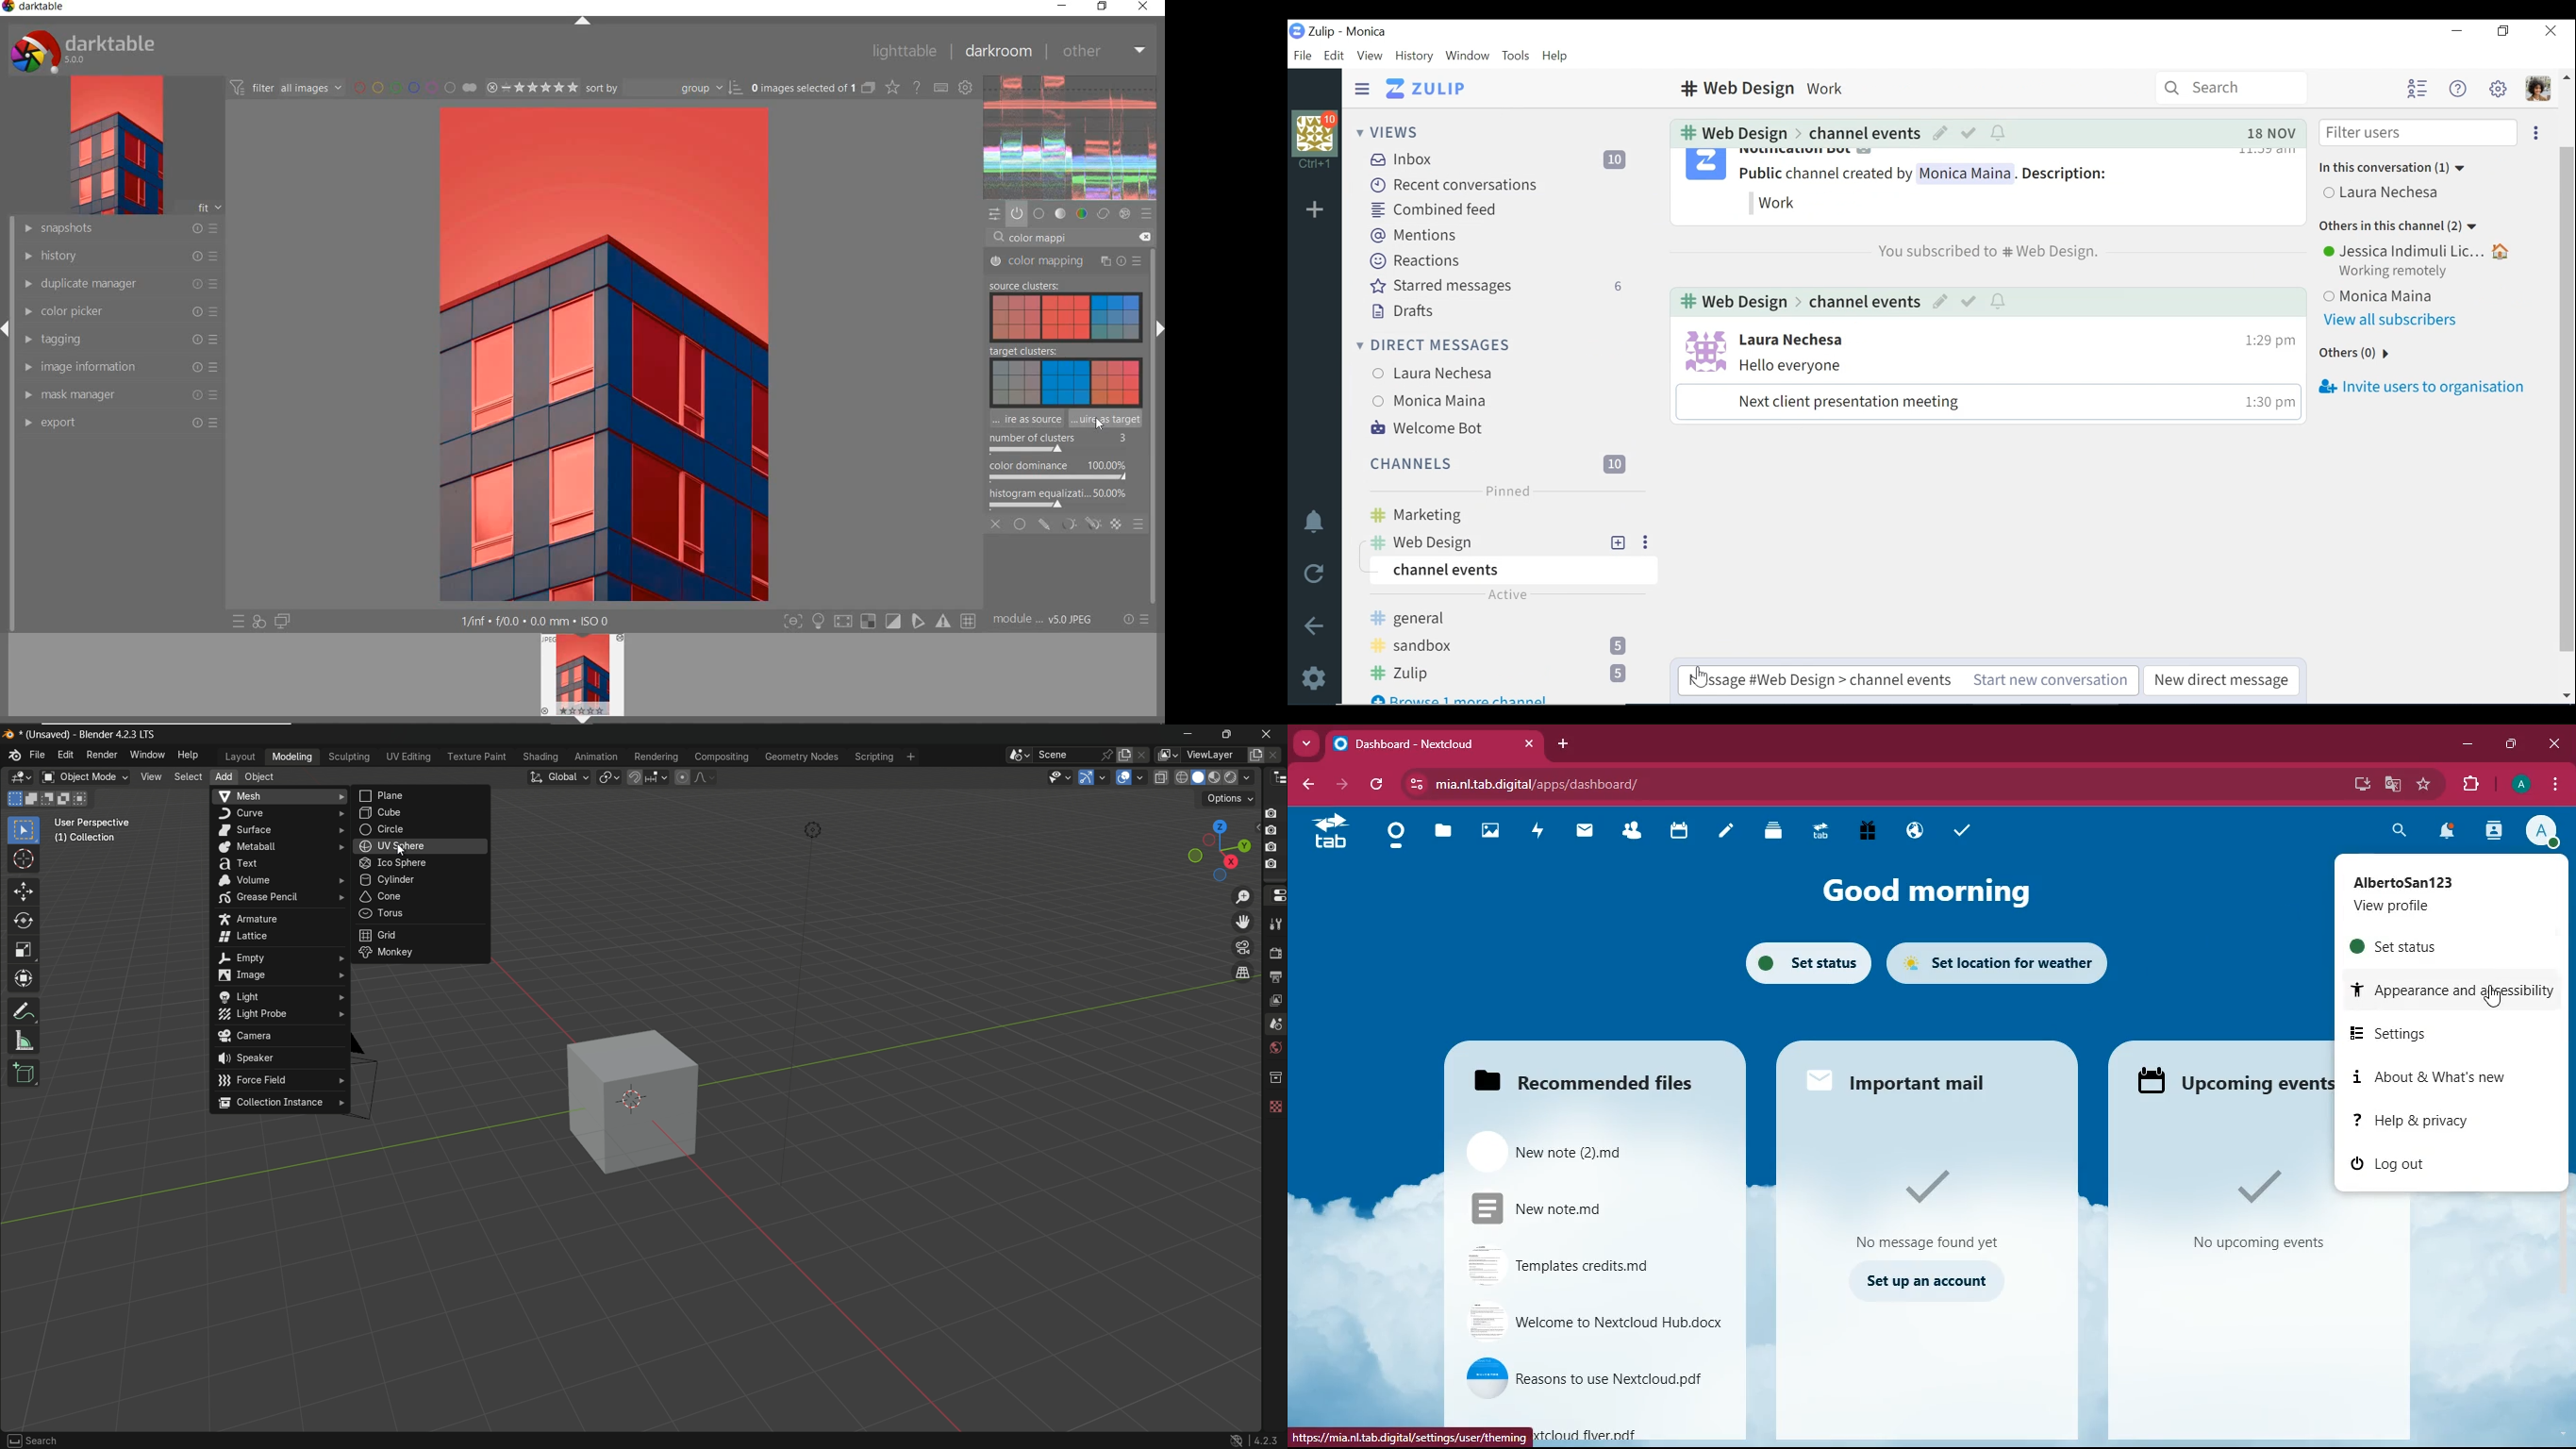 The width and height of the screenshot is (2576, 1456). Describe the element at coordinates (1593, 1379) in the screenshot. I see `file` at that location.